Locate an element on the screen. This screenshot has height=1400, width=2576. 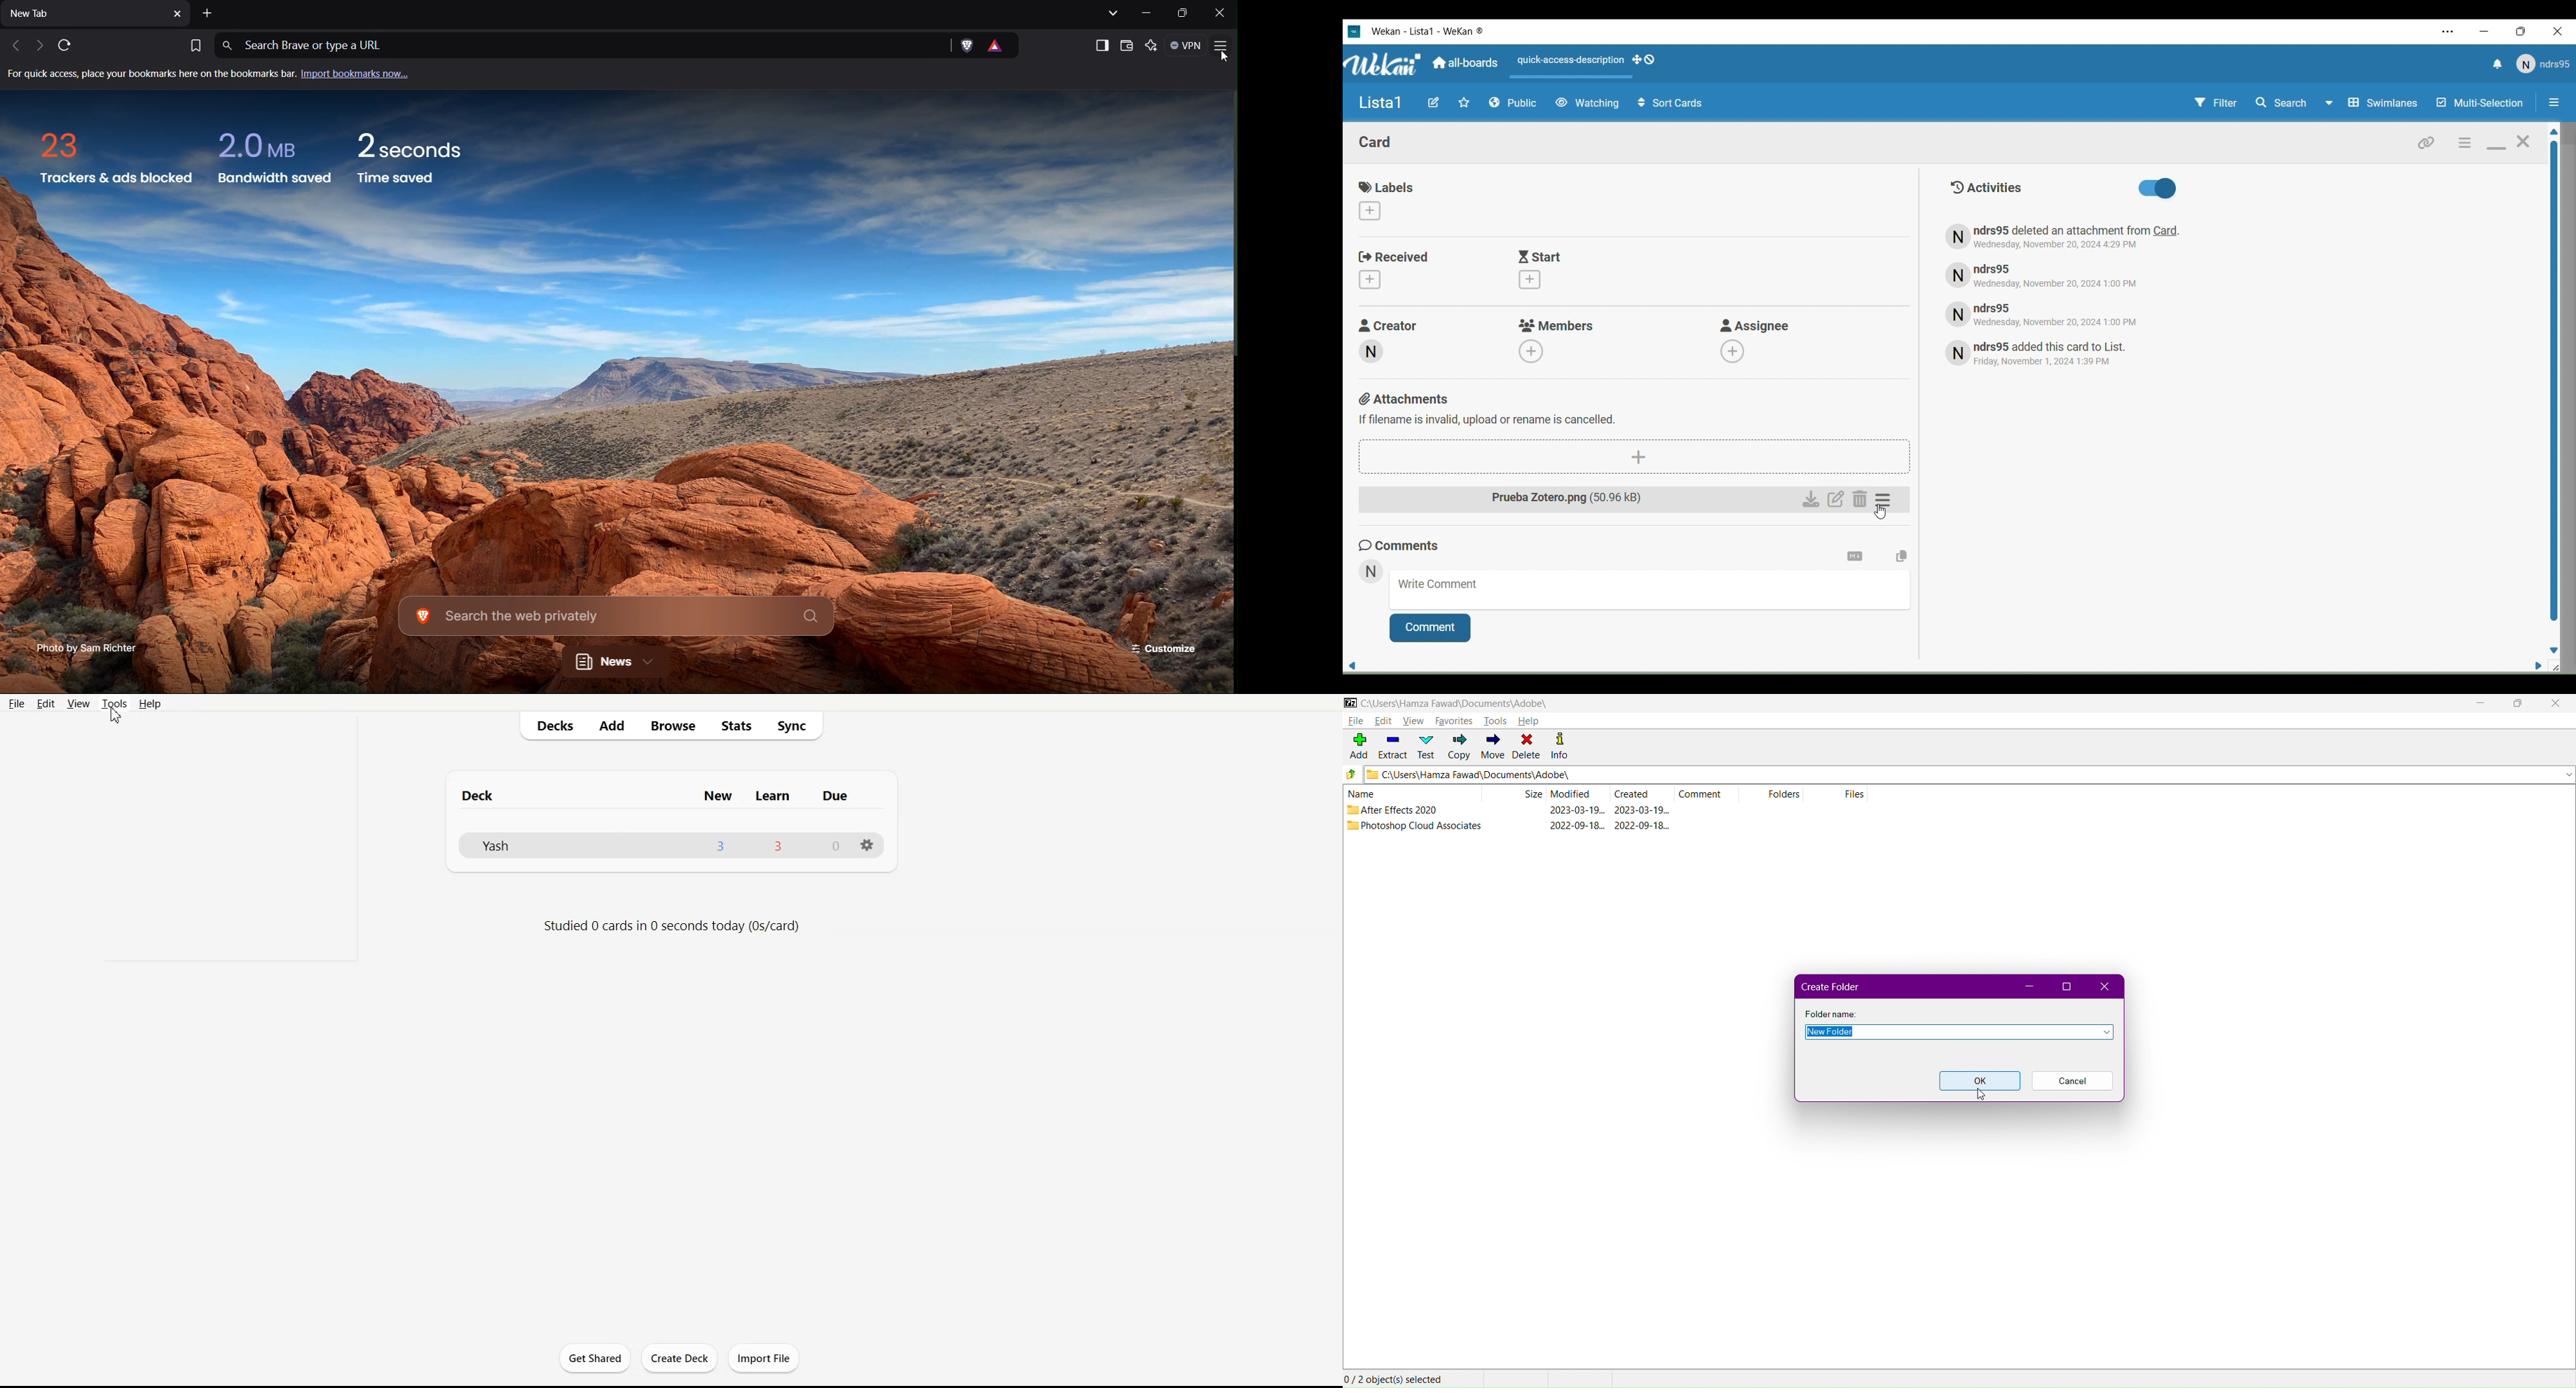
OK is located at coordinates (1979, 1081).